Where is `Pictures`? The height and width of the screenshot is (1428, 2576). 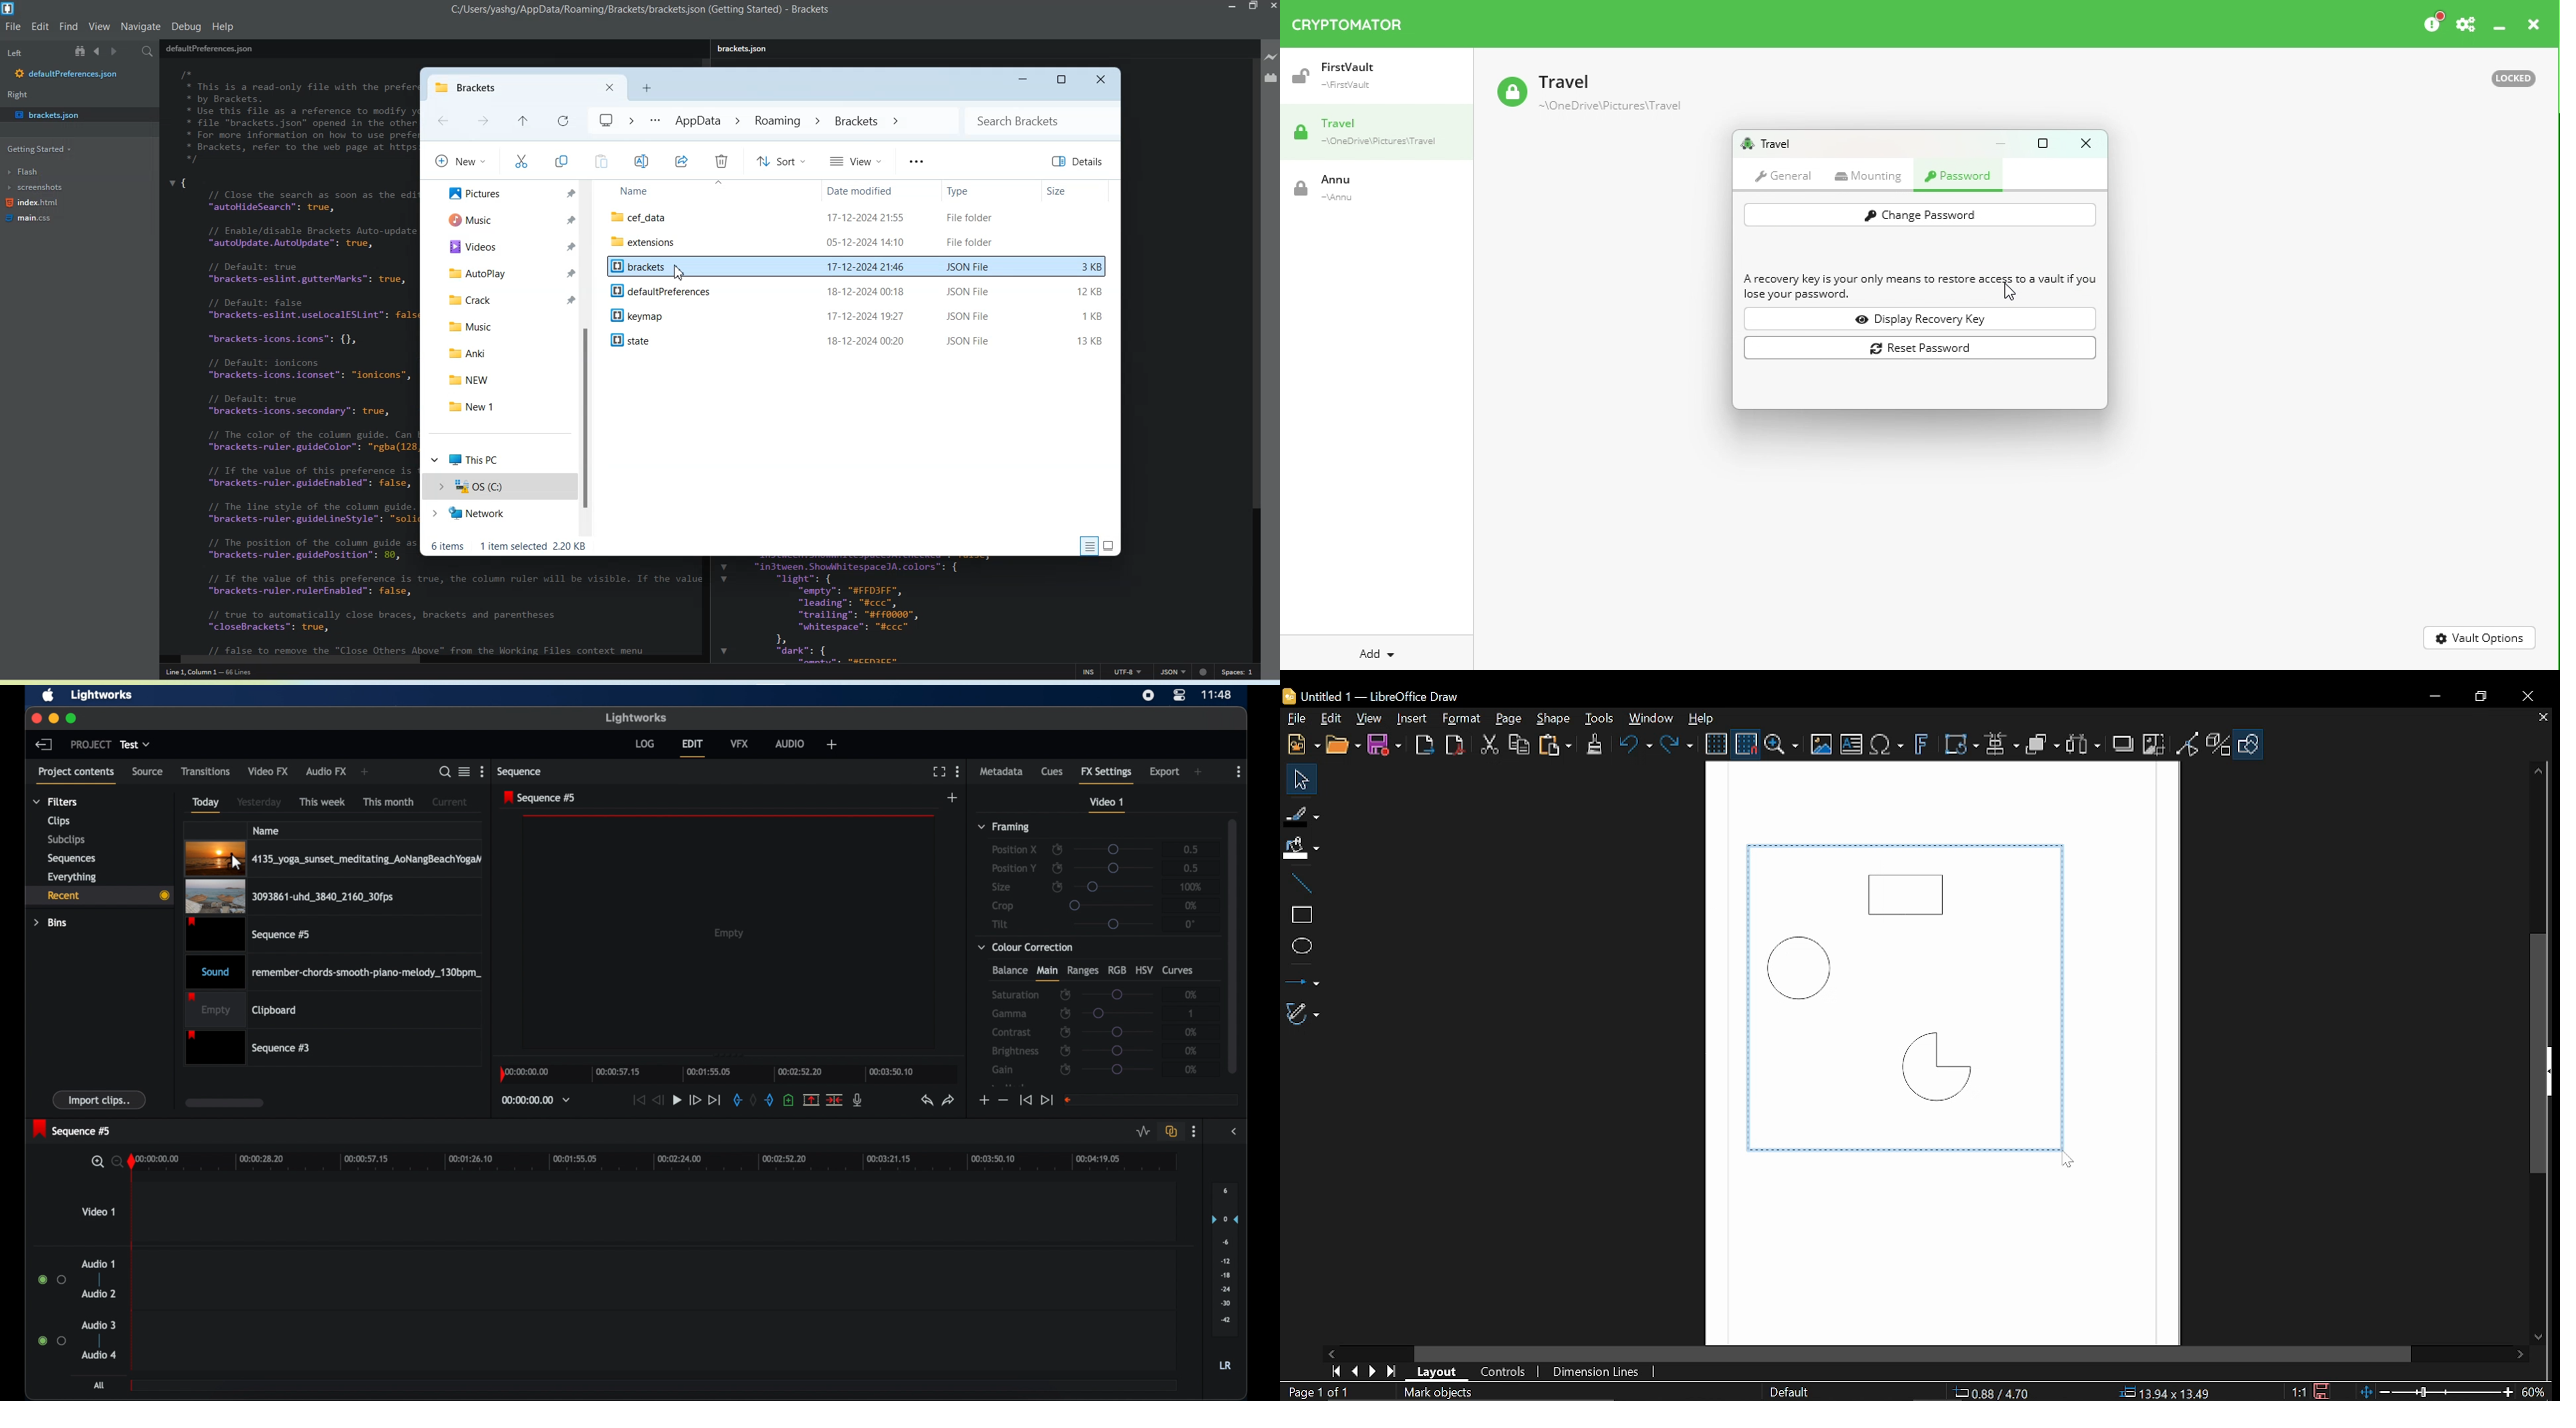
Pictures is located at coordinates (507, 193).